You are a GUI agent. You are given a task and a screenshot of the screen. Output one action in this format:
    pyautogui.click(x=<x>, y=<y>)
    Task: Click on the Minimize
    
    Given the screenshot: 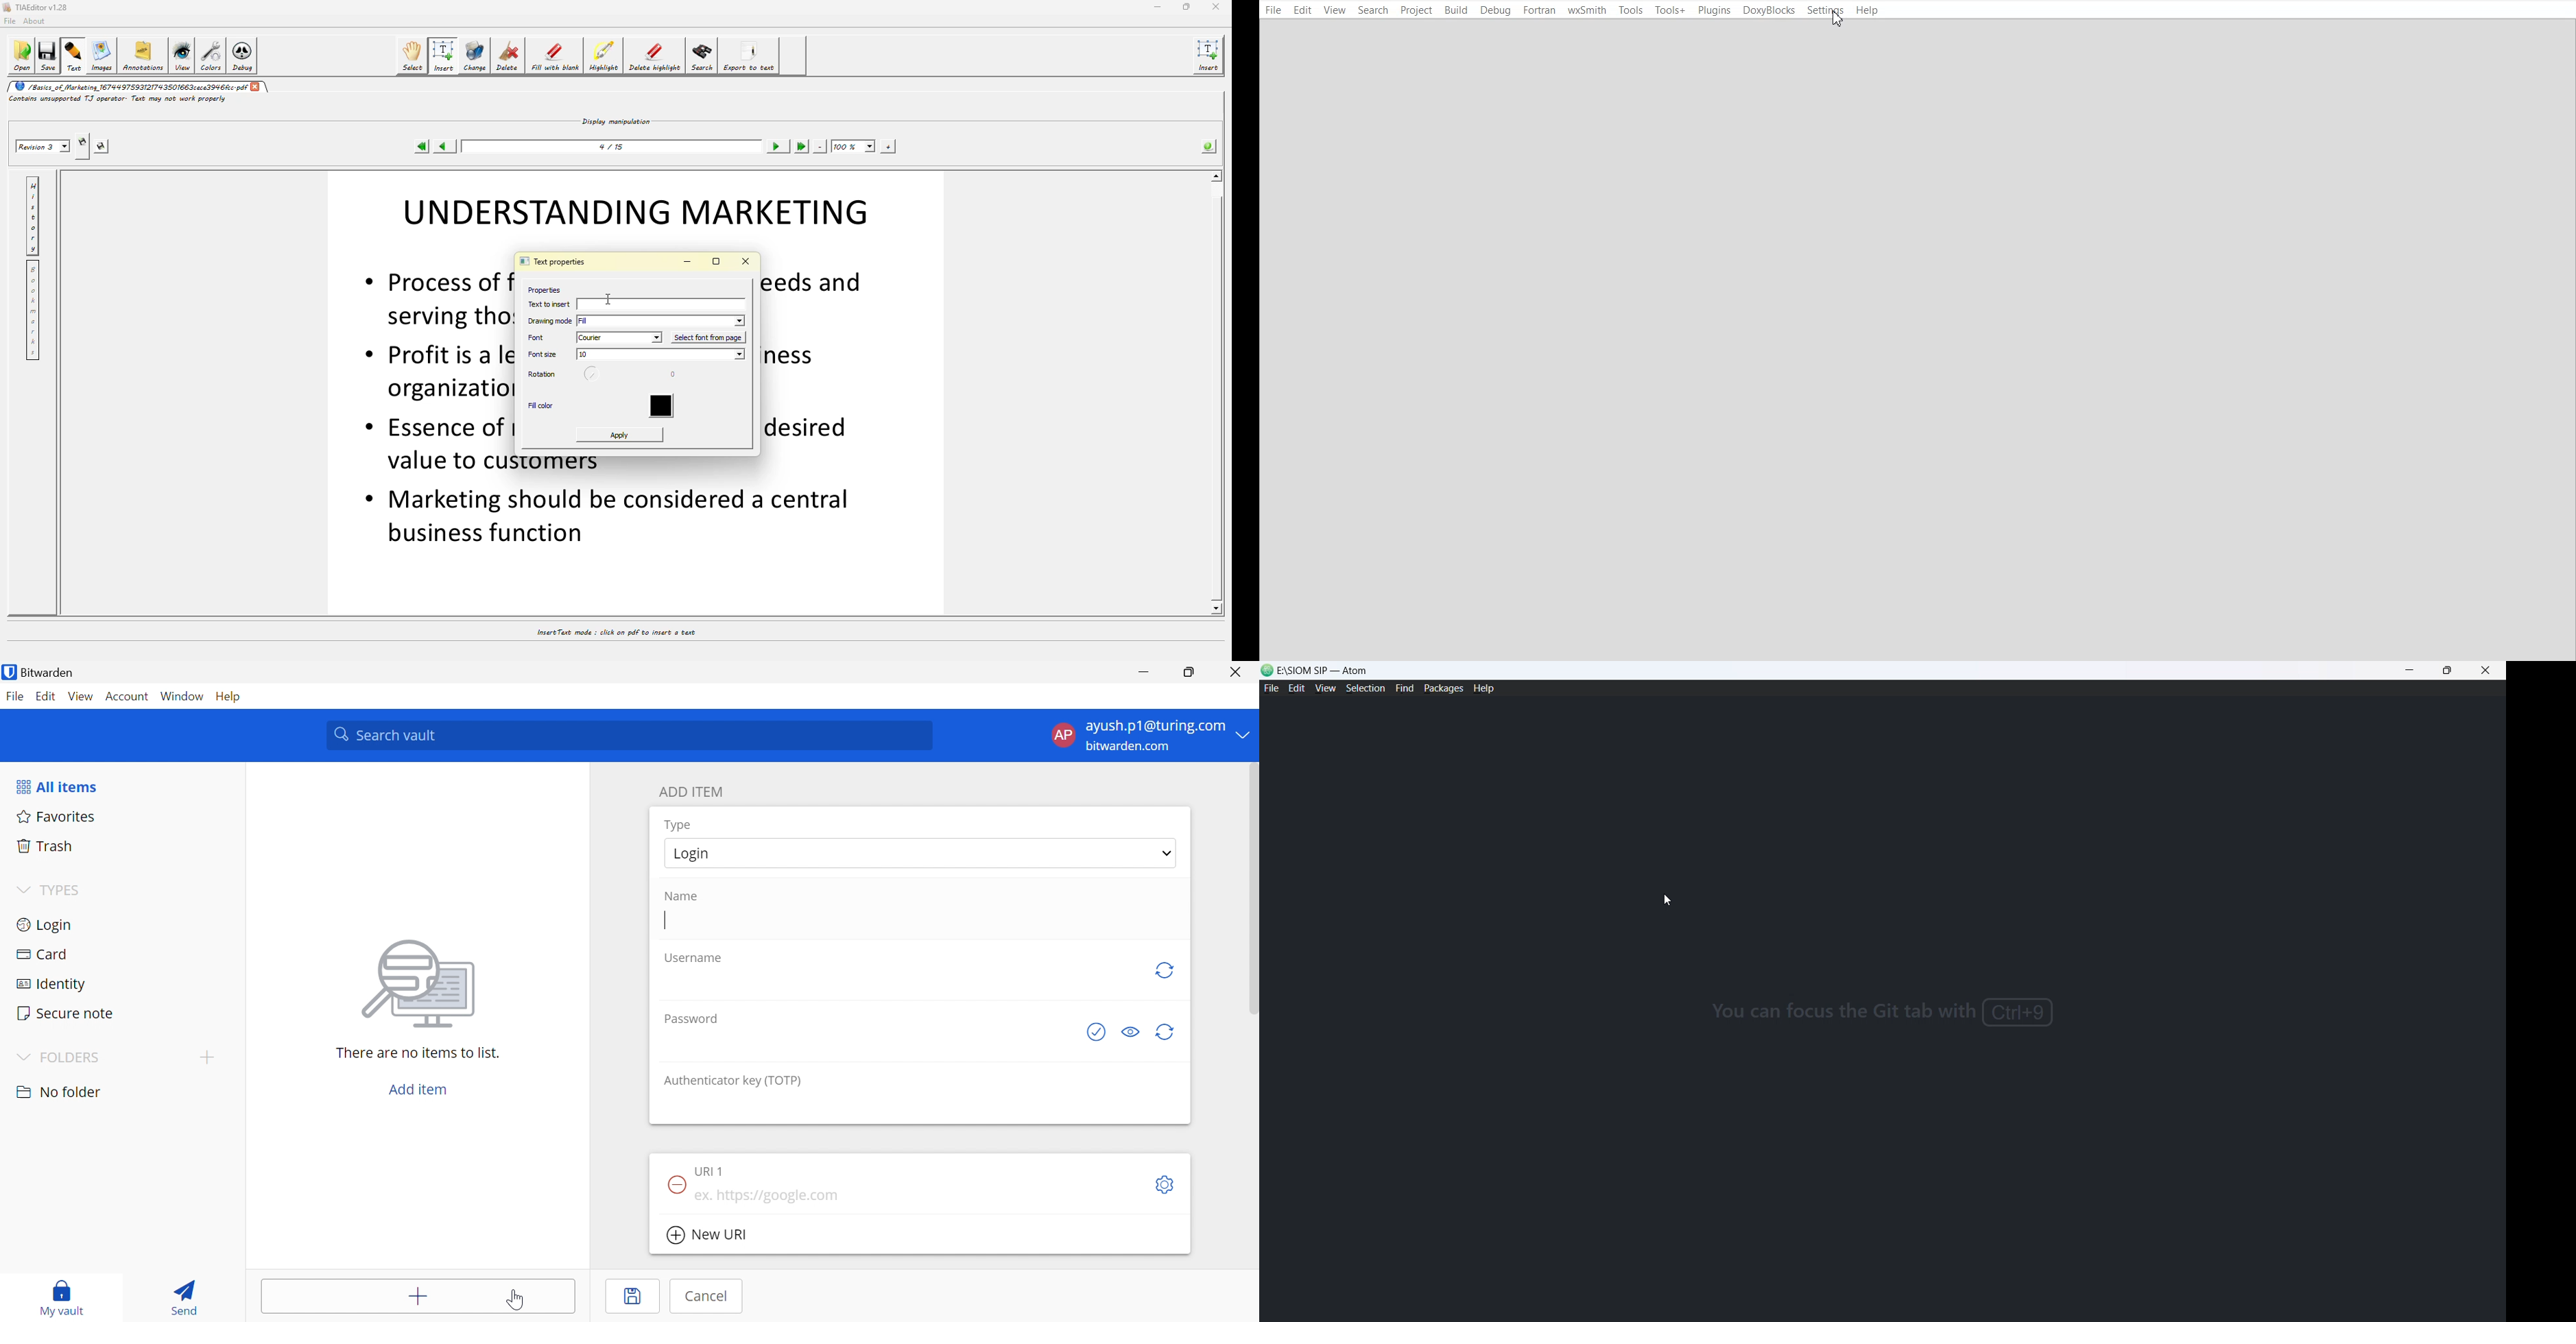 What is the action you would take?
    pyautogui.click(x=1144, y=673)
    